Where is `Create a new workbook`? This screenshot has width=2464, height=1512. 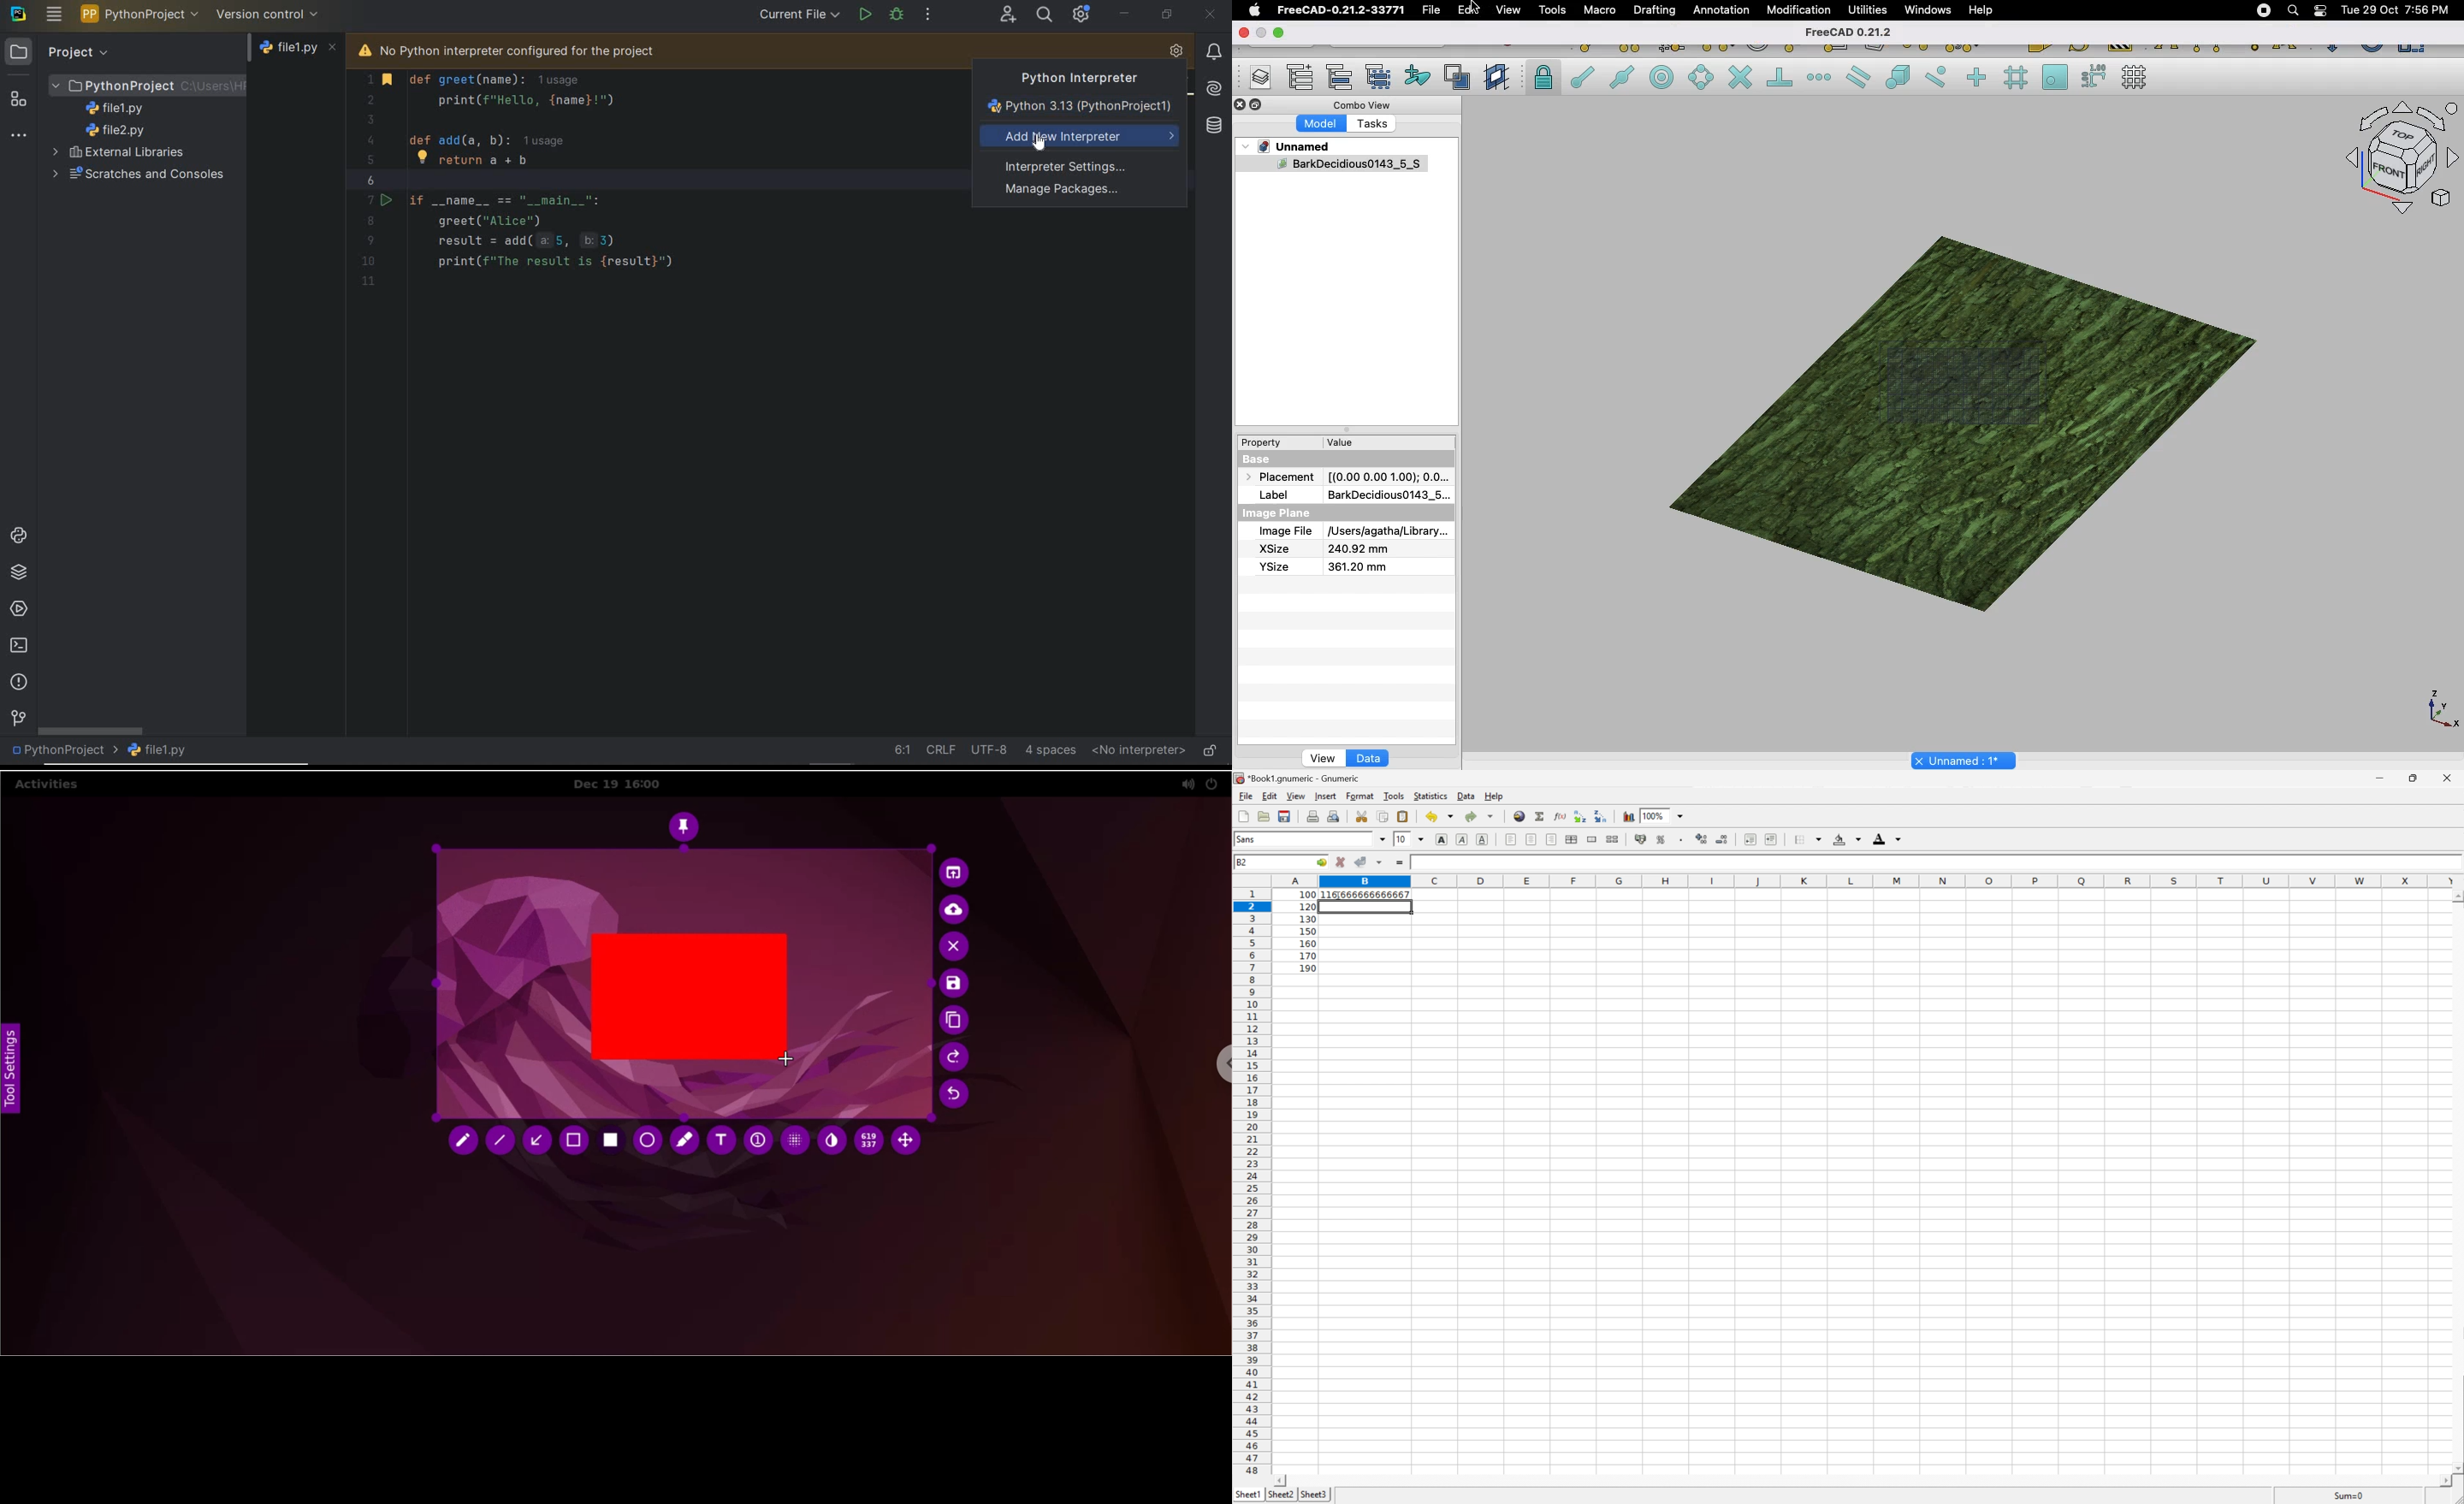 Create a new workbook is located at coordinates (1242, 816).